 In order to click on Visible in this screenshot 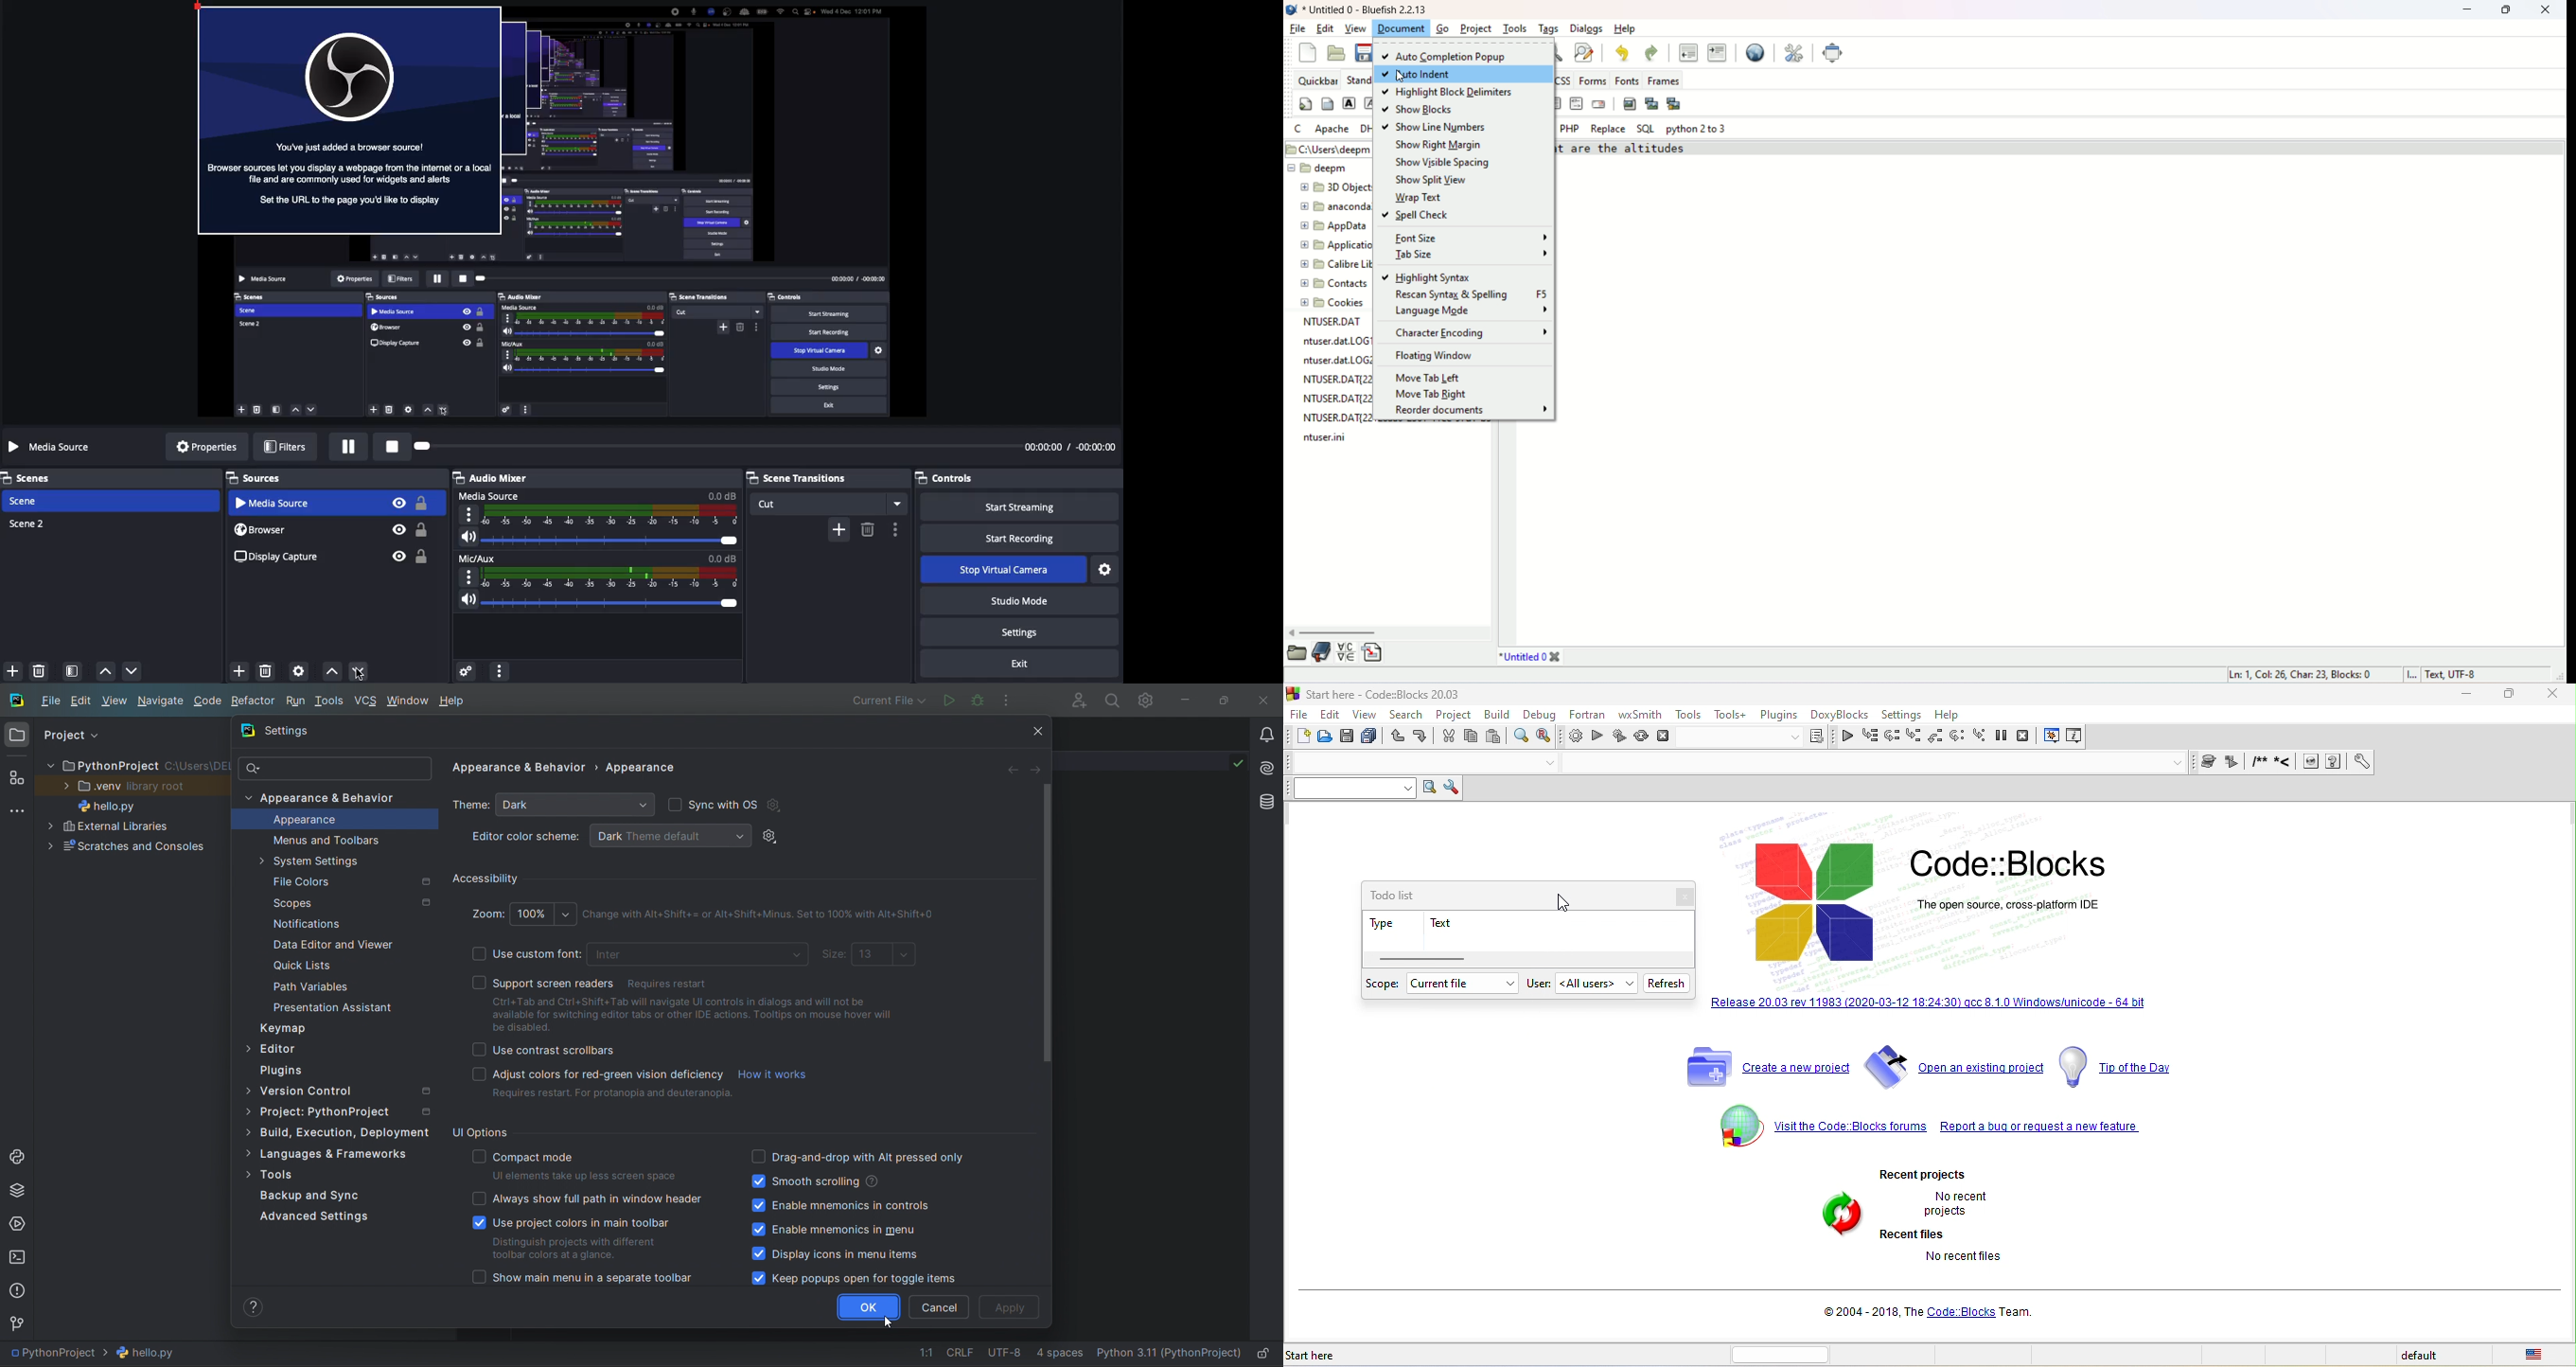, I will do `click(398, 529)`.